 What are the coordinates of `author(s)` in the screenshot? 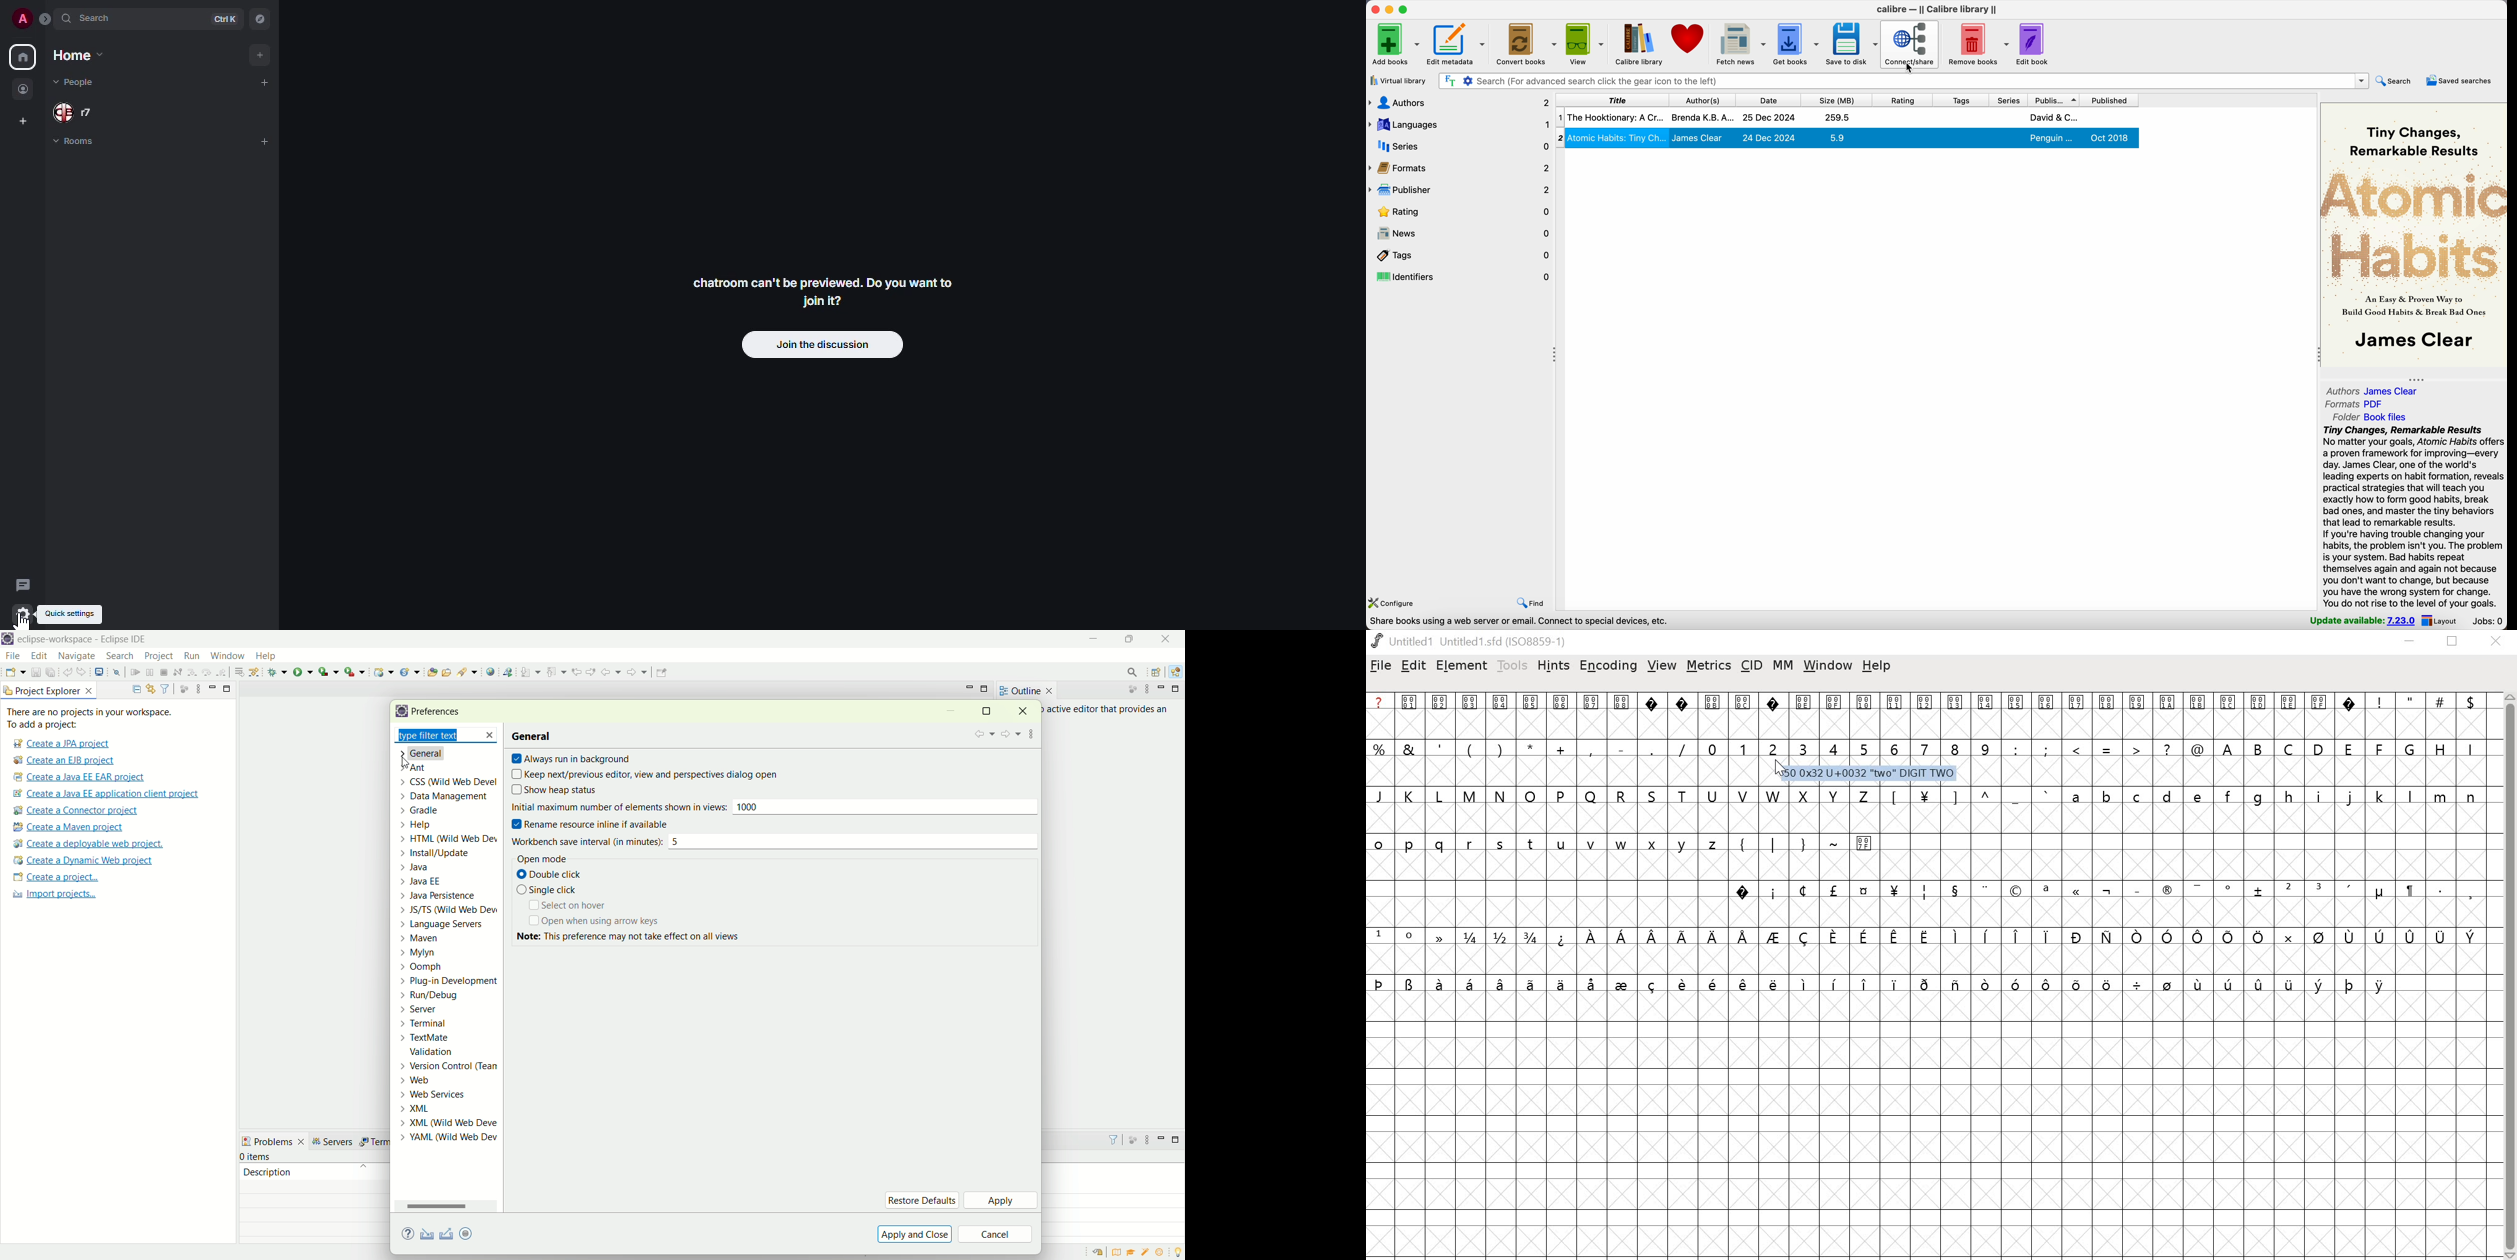 It's located at (1701, 100).